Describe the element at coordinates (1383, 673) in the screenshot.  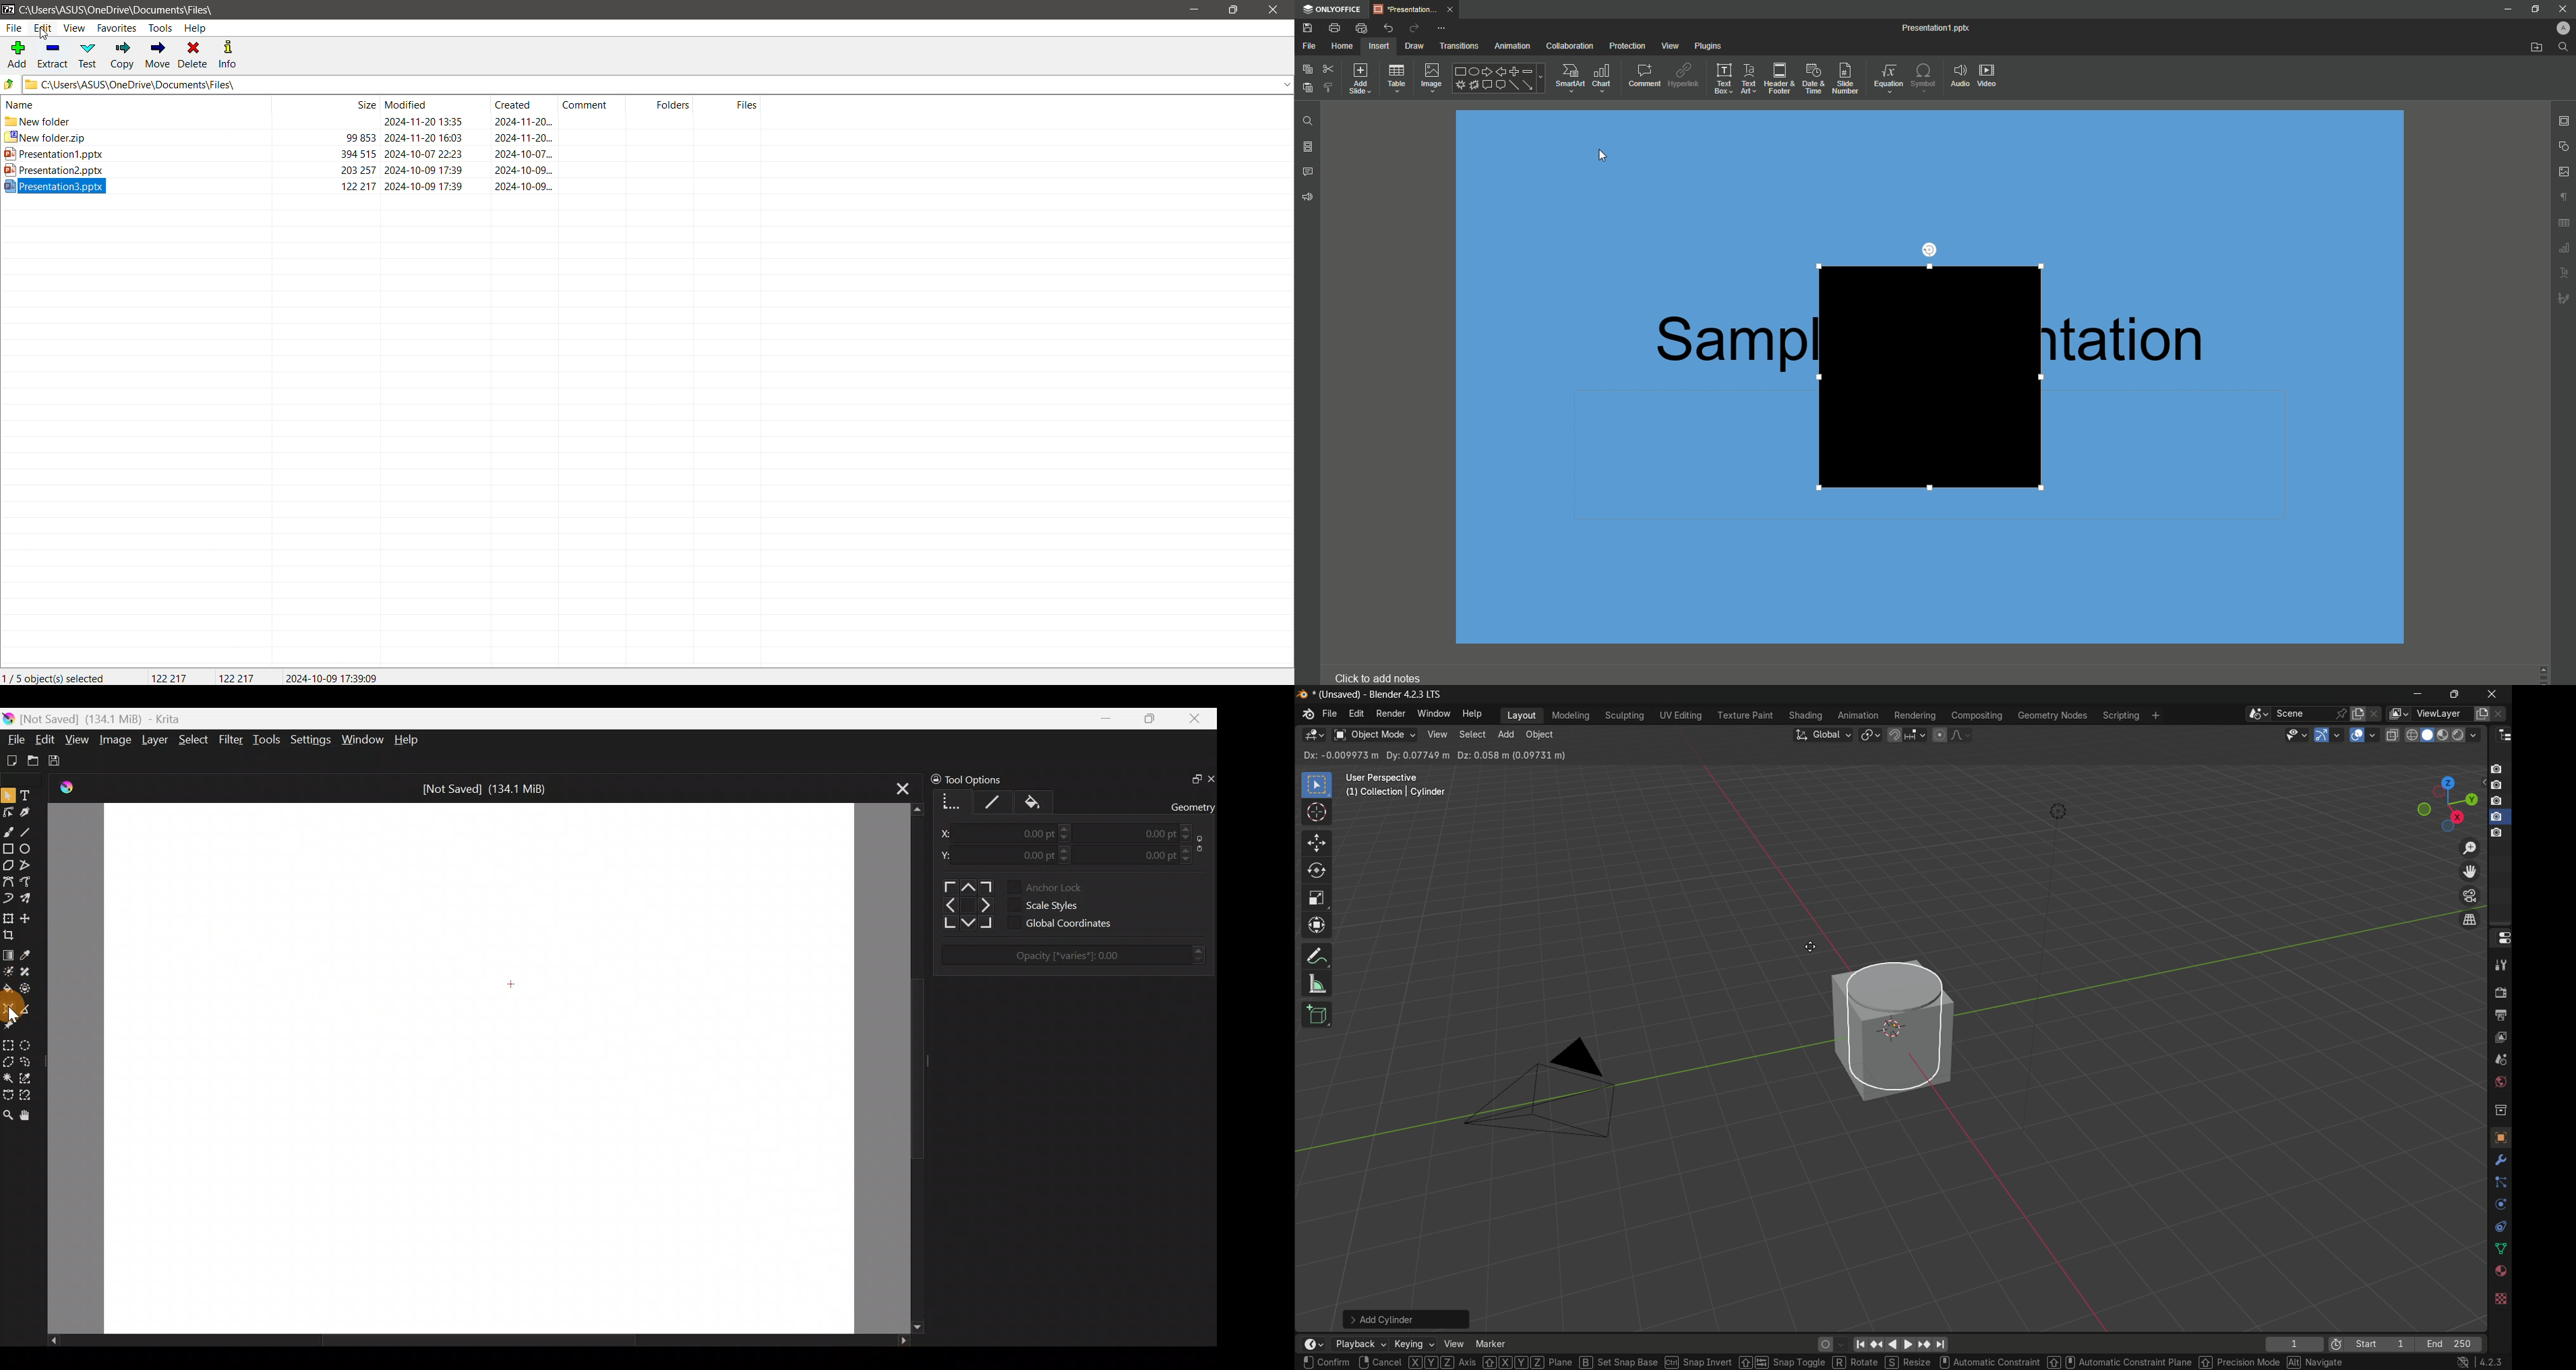
I see `Click to add notes` at that location.